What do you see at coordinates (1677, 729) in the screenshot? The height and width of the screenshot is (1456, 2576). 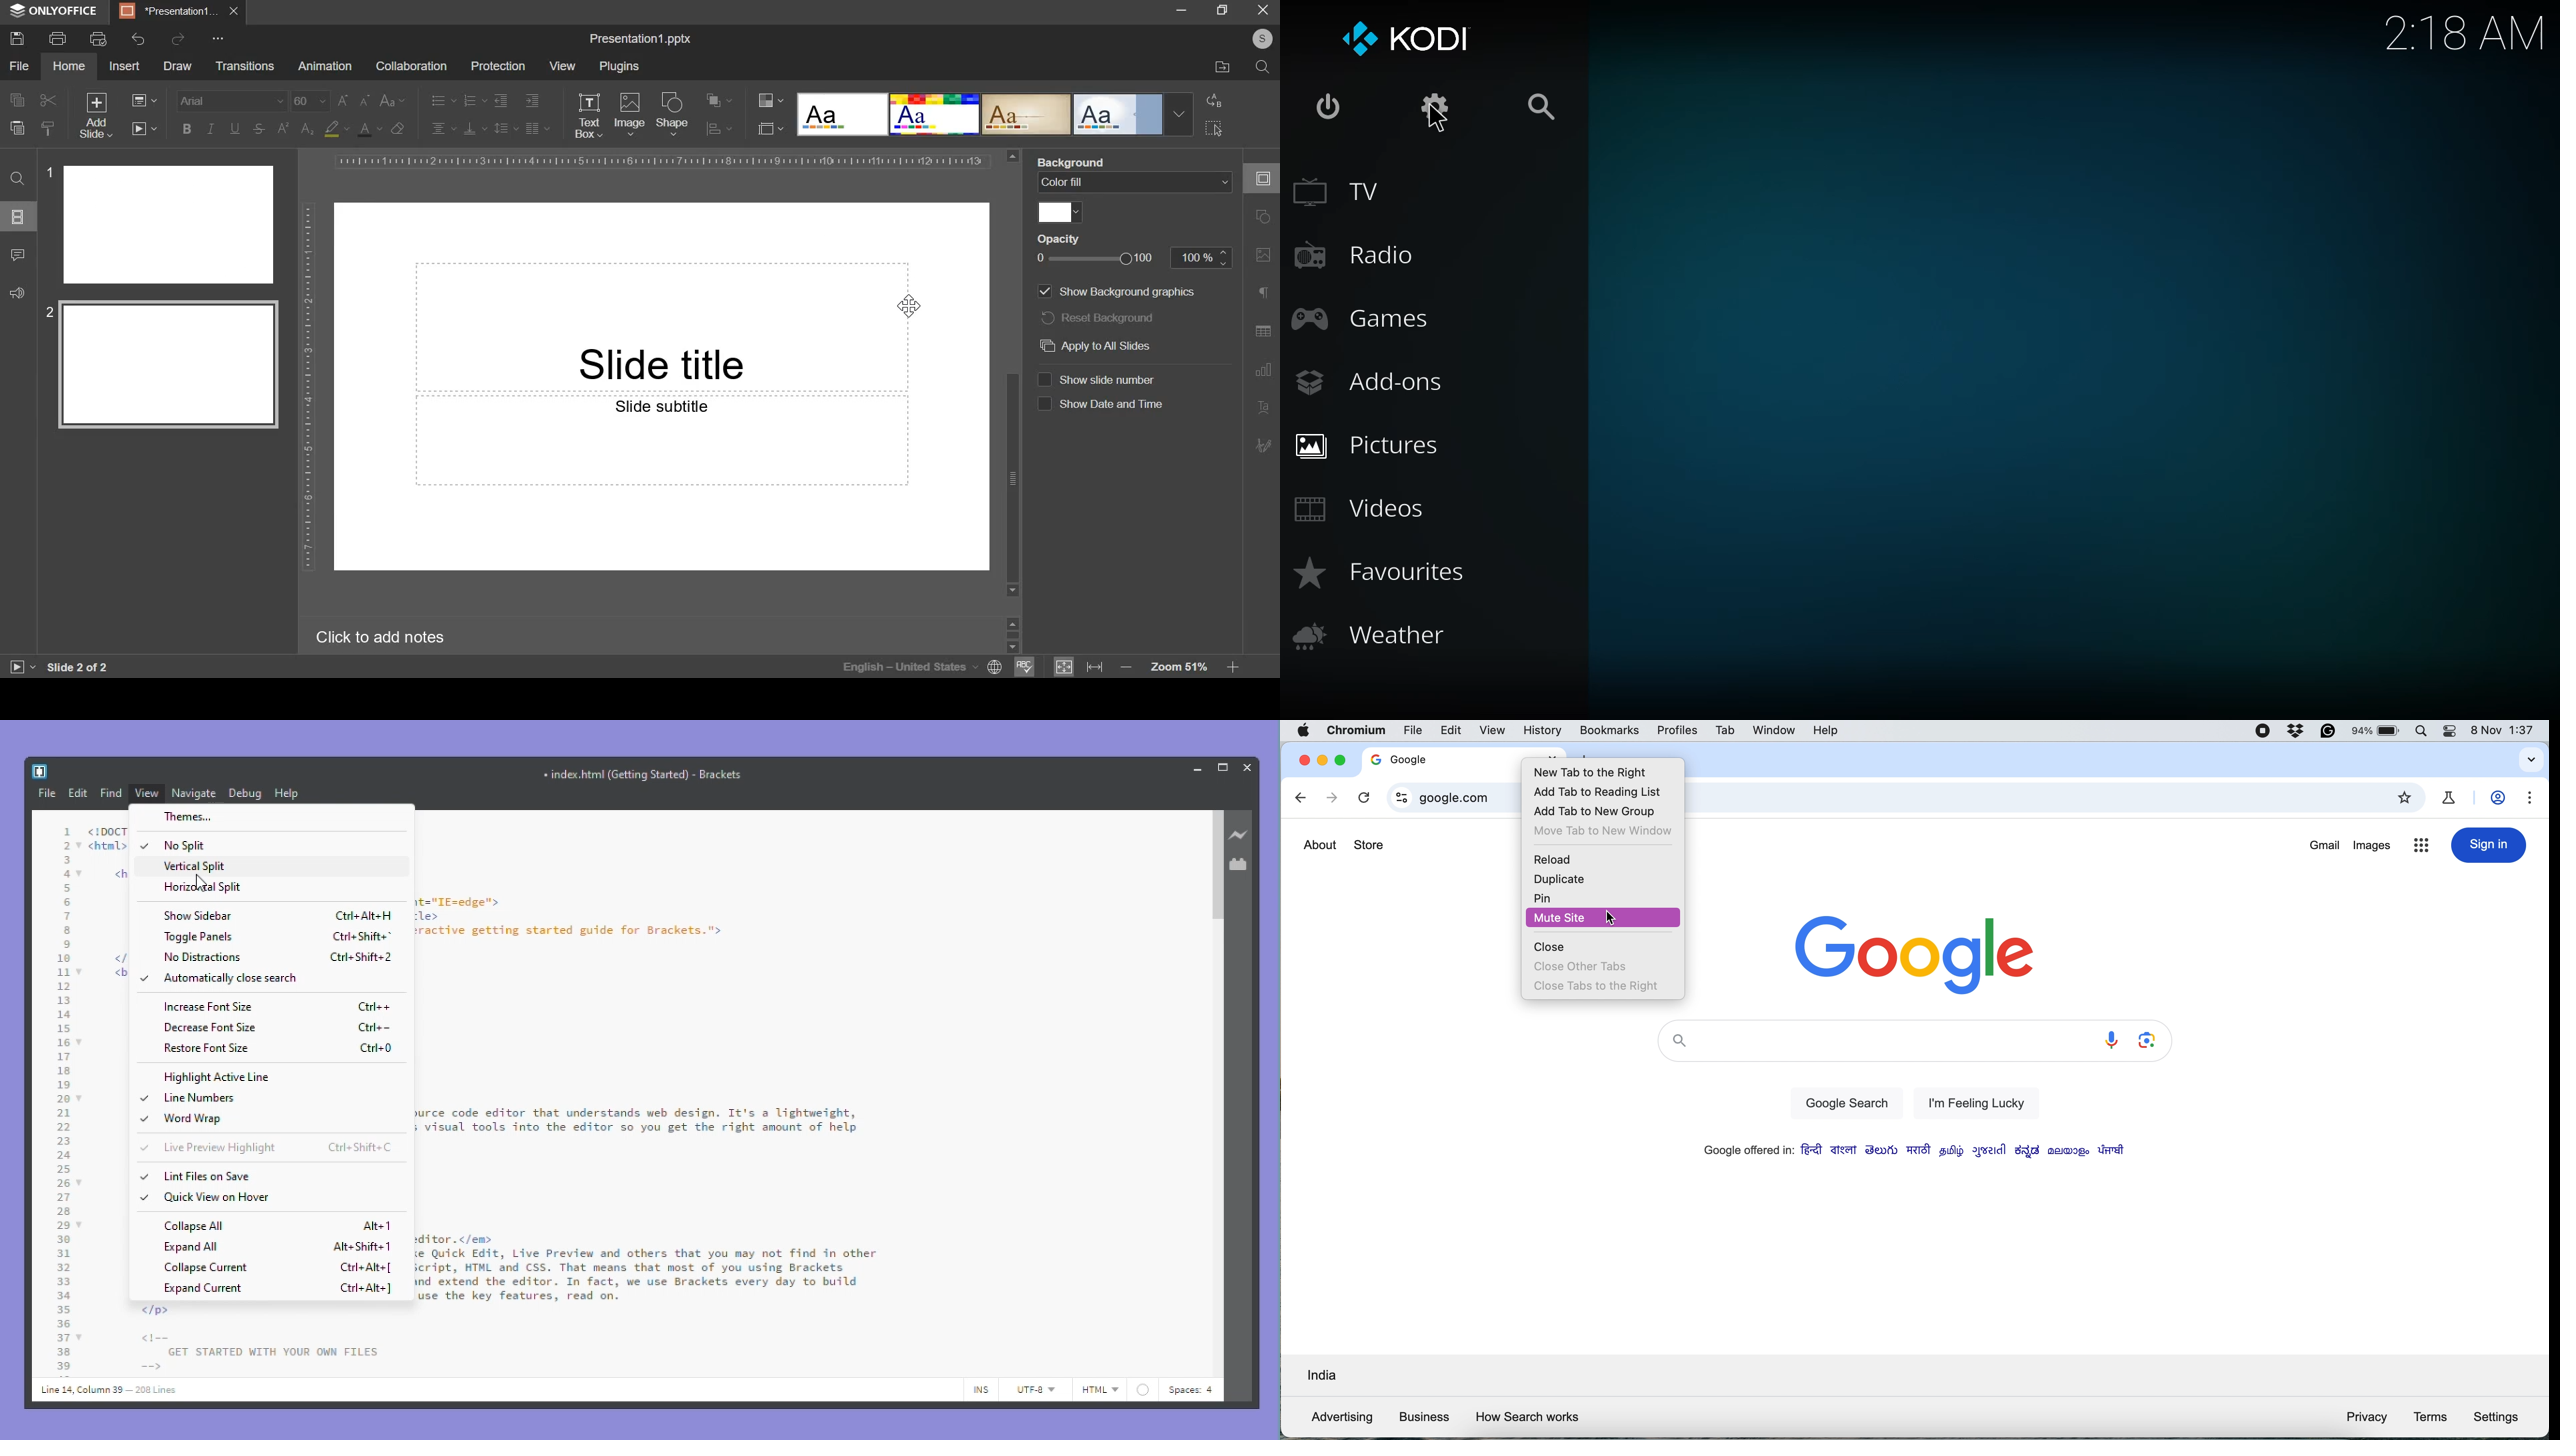 I see `profiles` at bounding box center [1677, 729].